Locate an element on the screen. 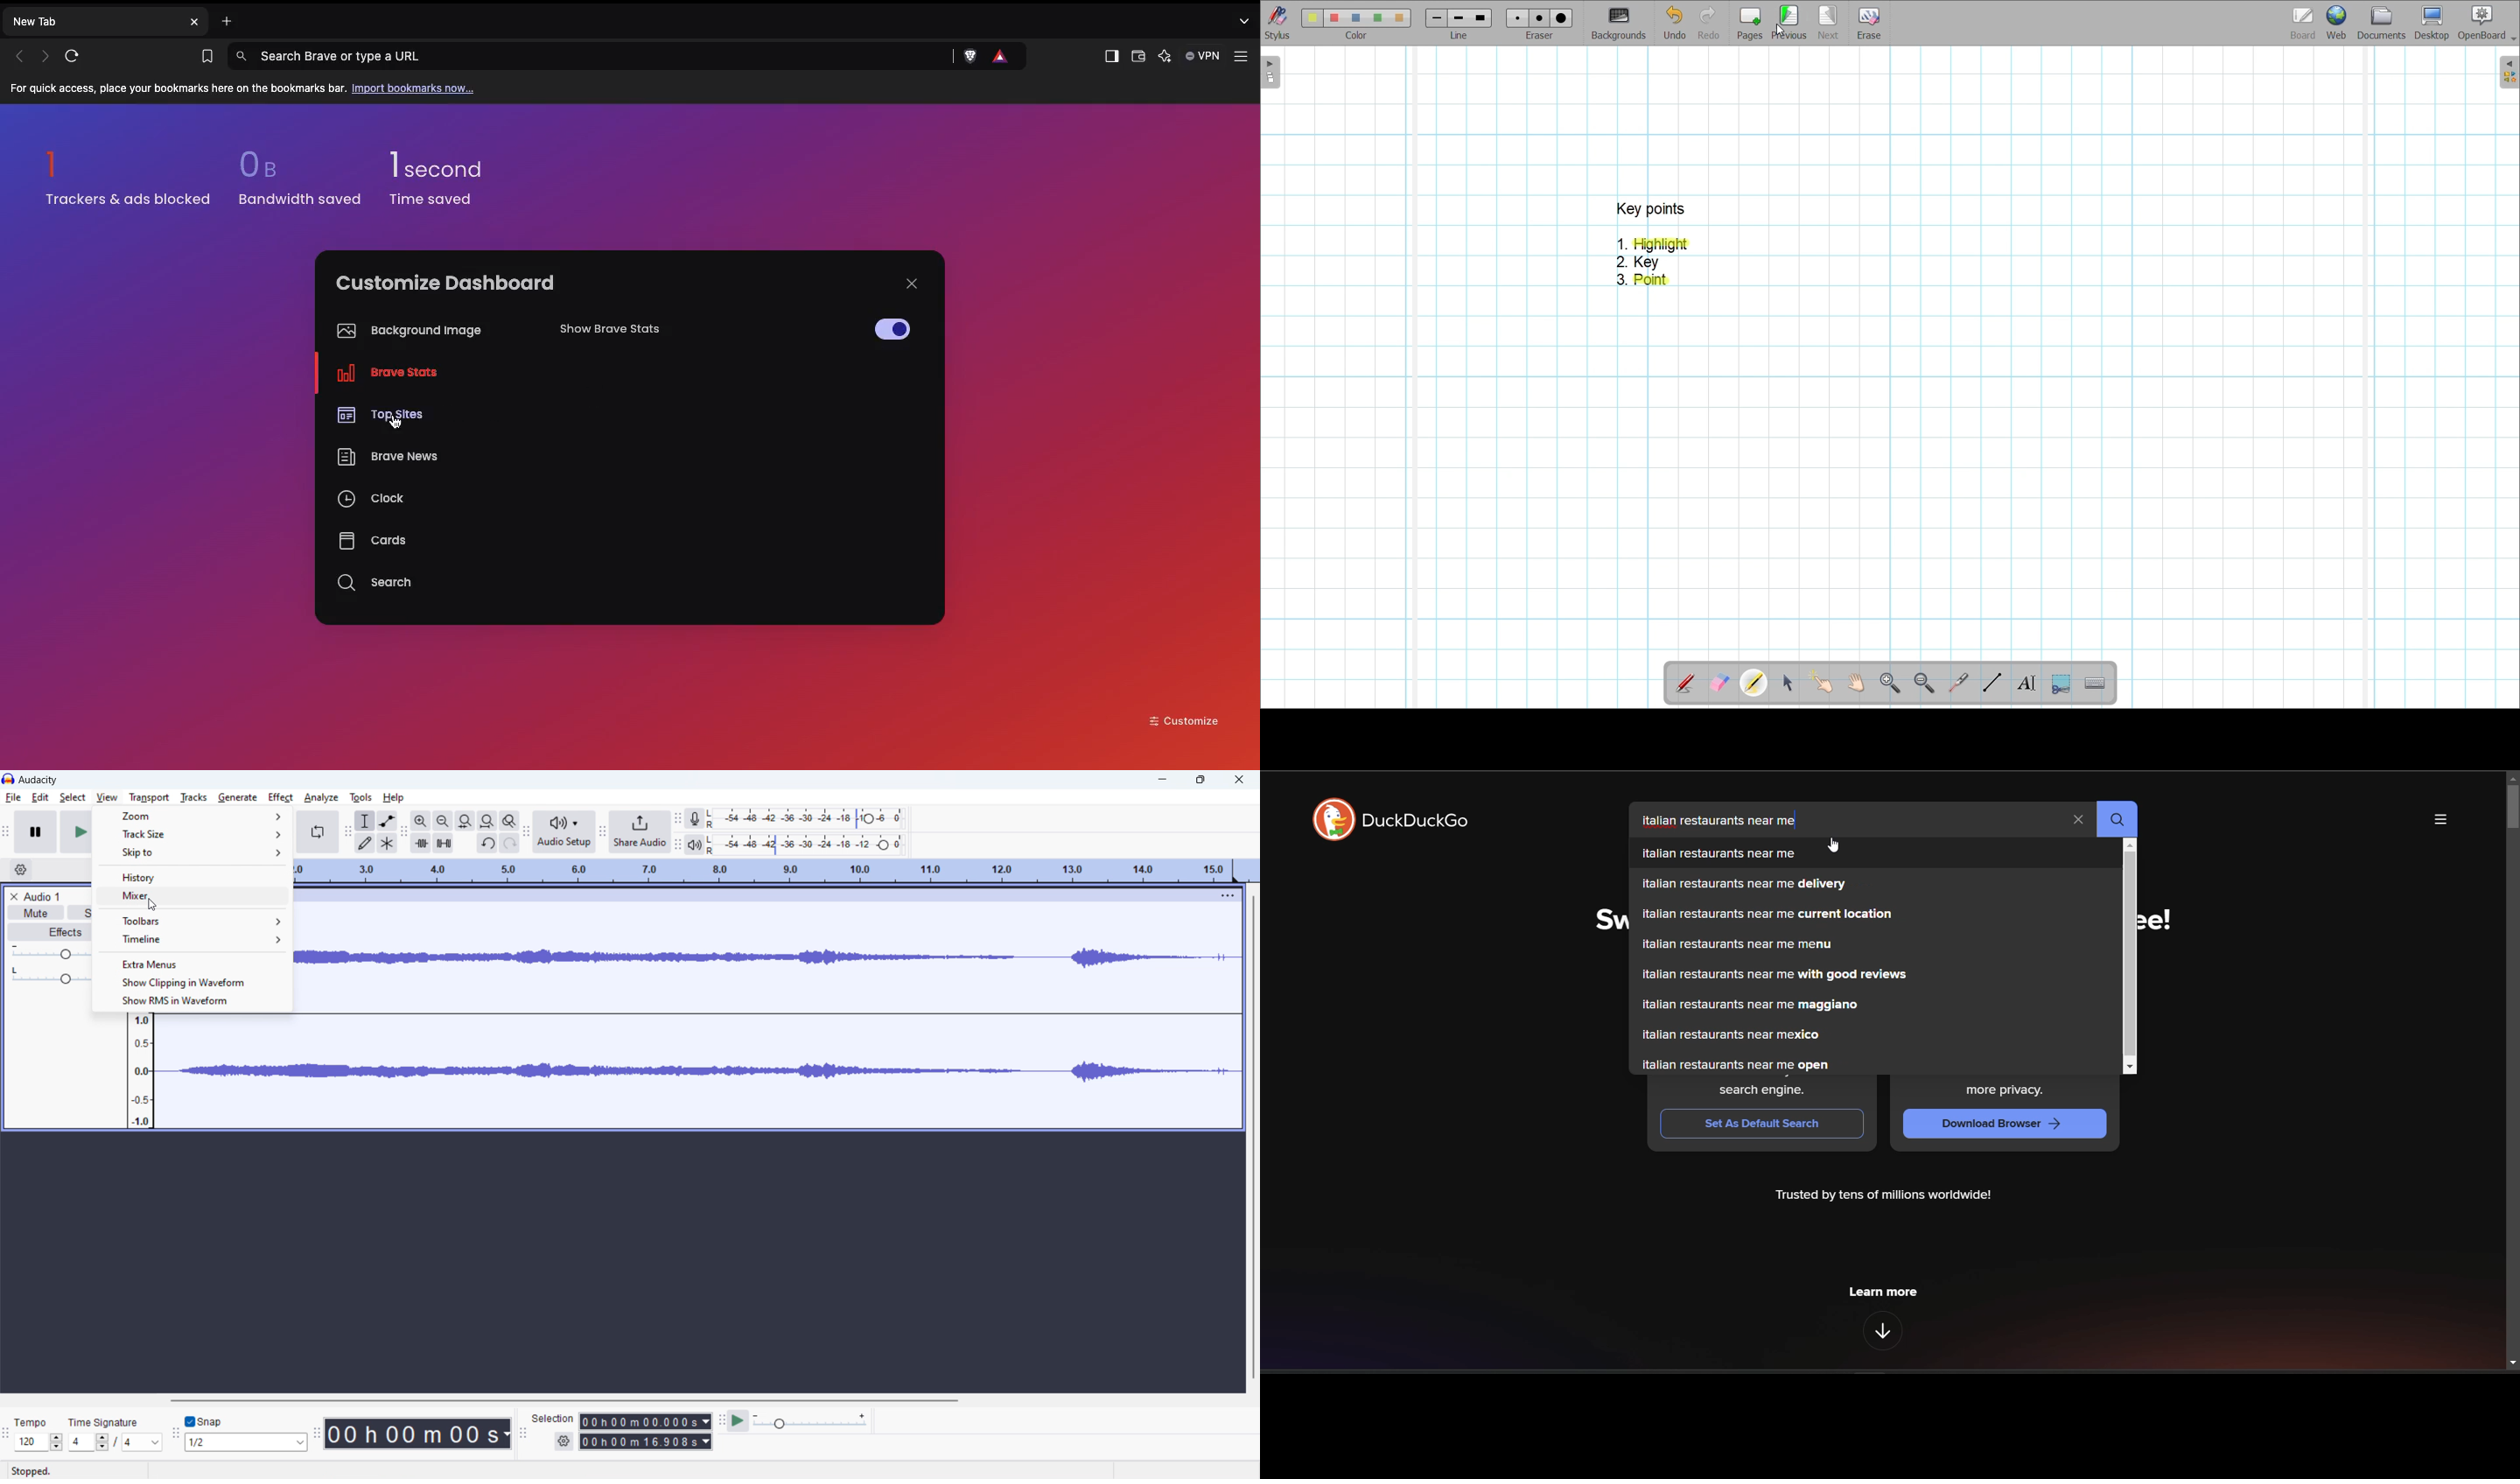 The image size is (2520, 1484). italian restaurants near me open is located at coordinates (1875, 1065).